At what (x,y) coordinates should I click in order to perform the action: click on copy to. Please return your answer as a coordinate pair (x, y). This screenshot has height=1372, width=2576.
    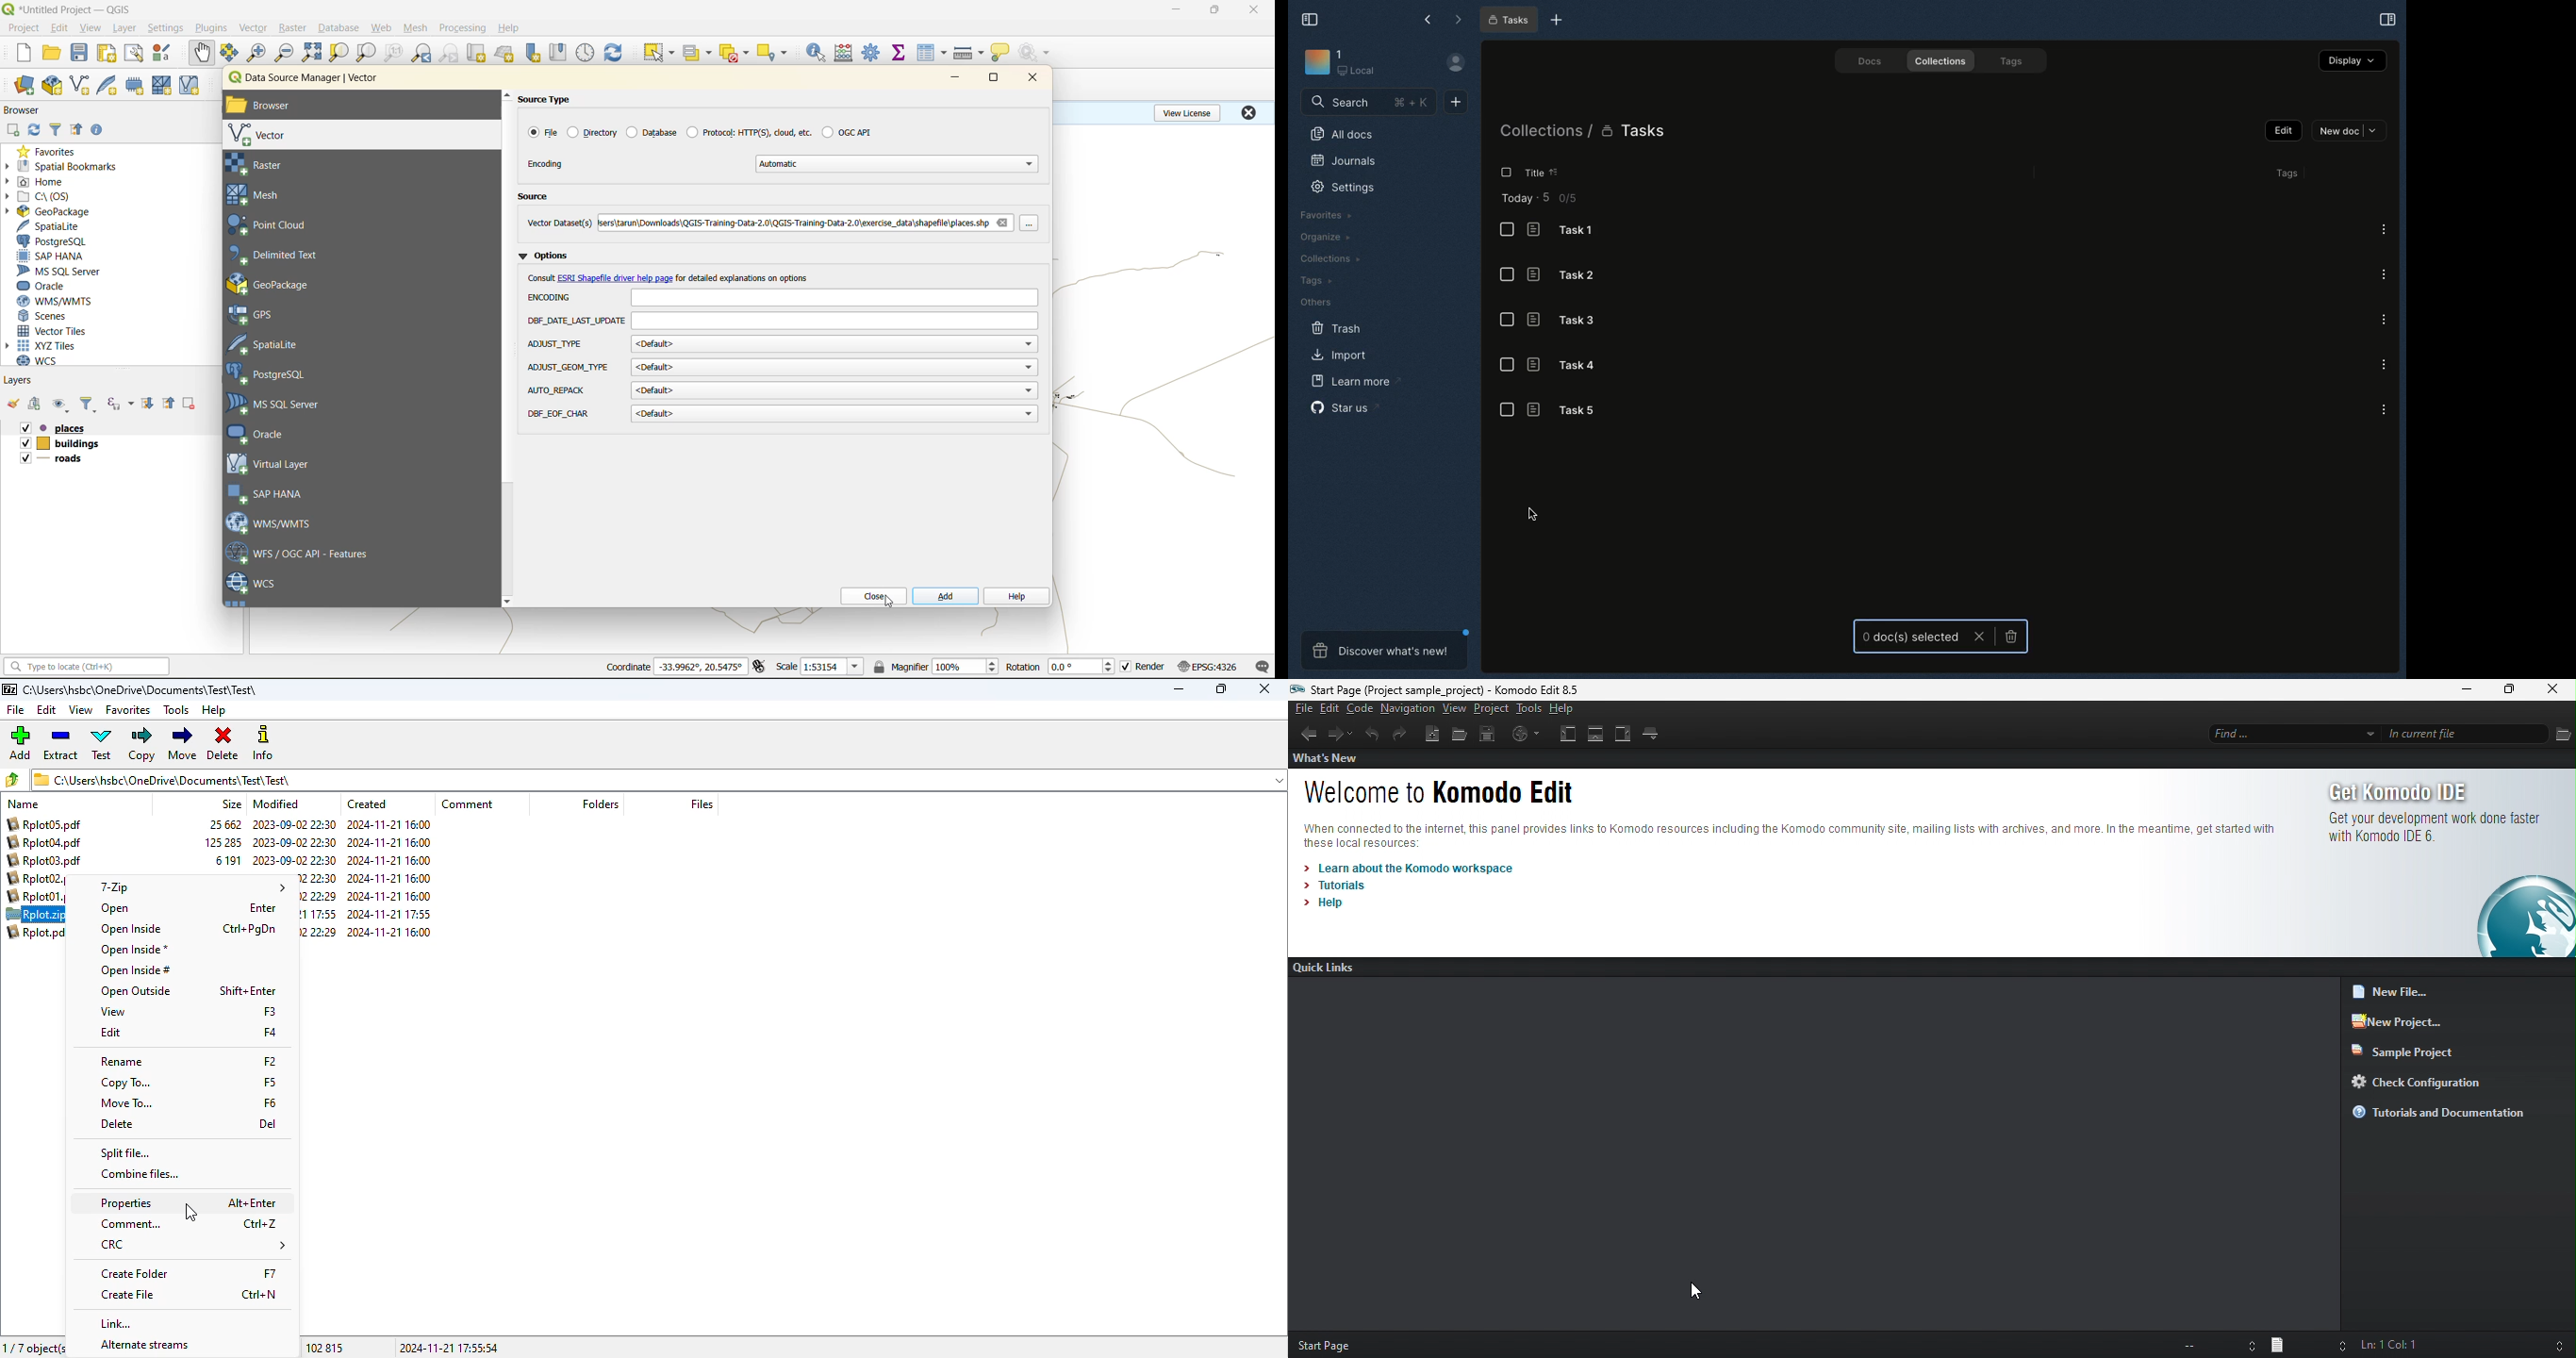
    Looking at the image, I should click on (127, 1083).